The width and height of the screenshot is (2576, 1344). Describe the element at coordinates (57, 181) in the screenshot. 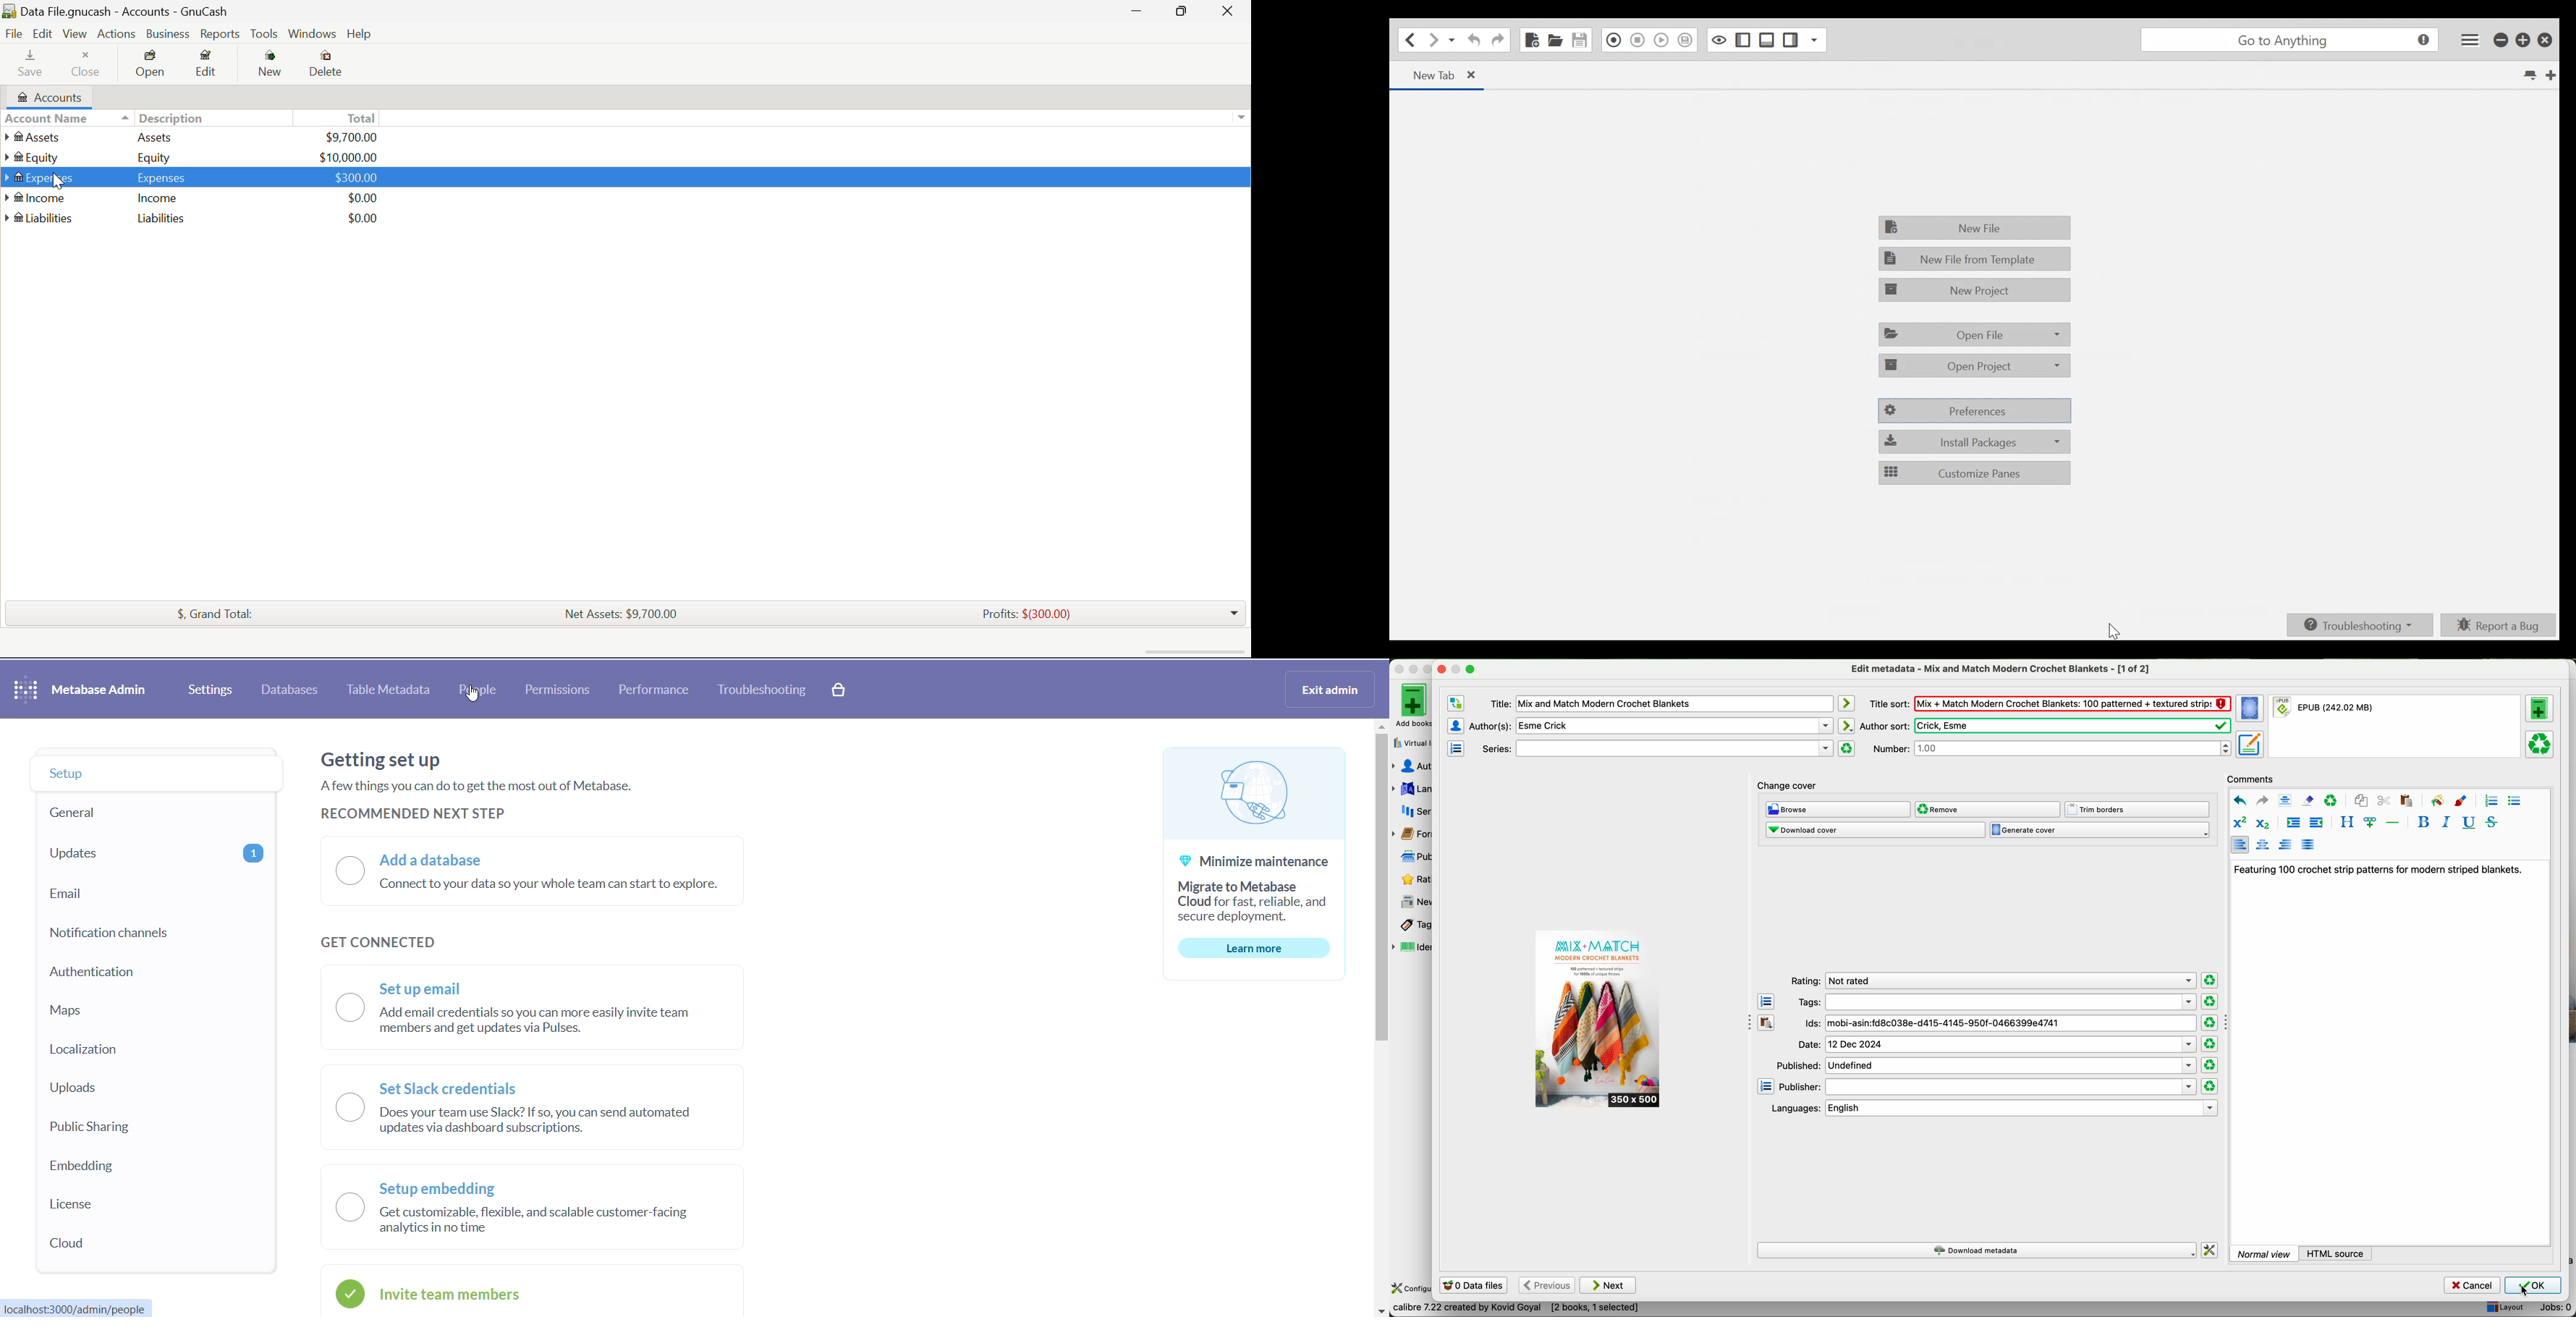

I see `Cursor Position` at that location.